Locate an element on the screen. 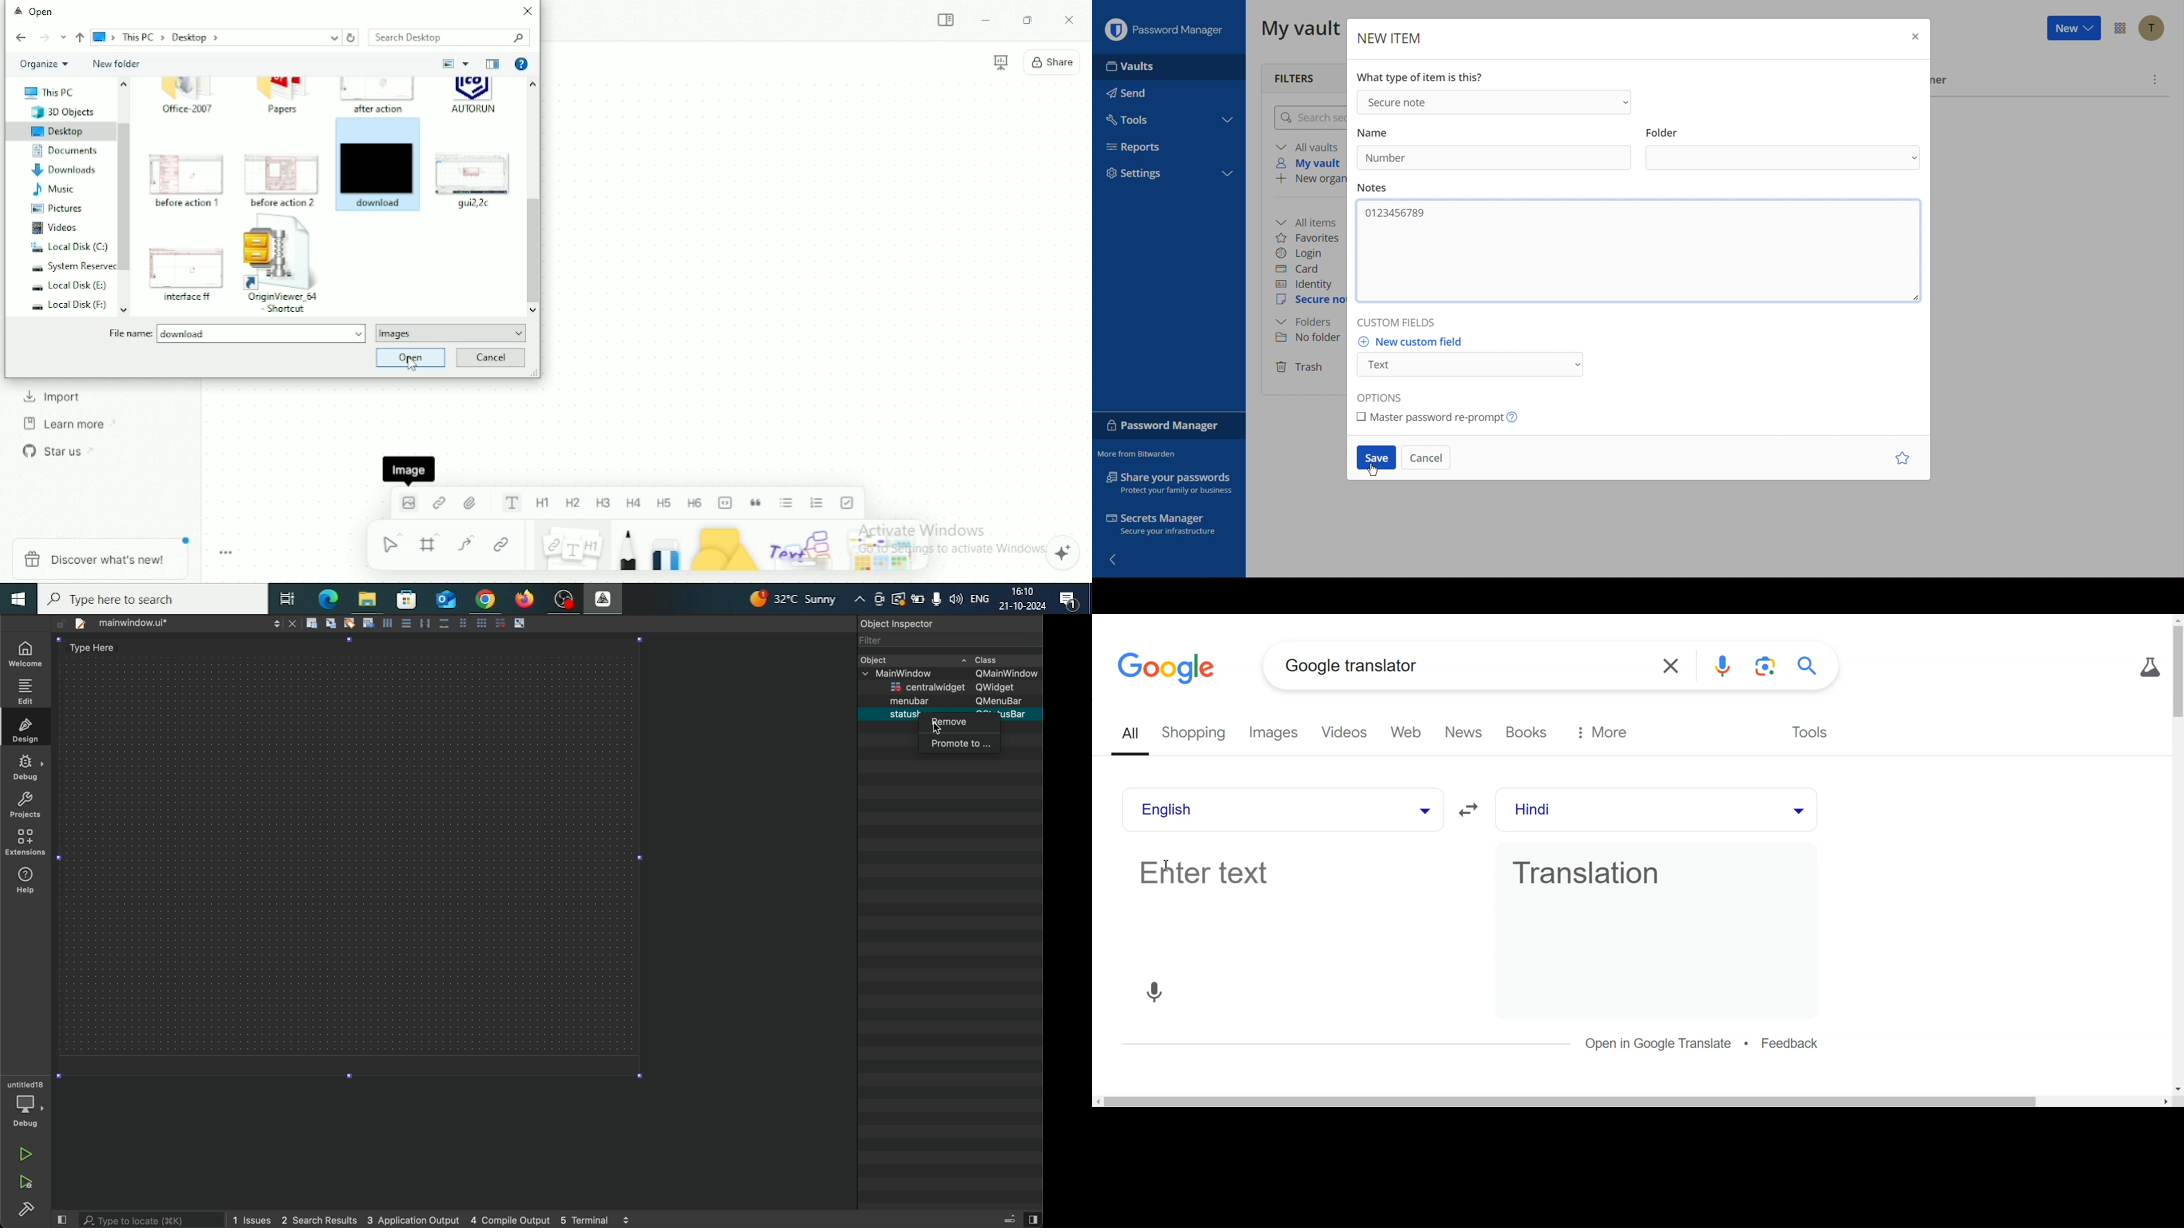  Folder is located at coordinates (1309, 323).